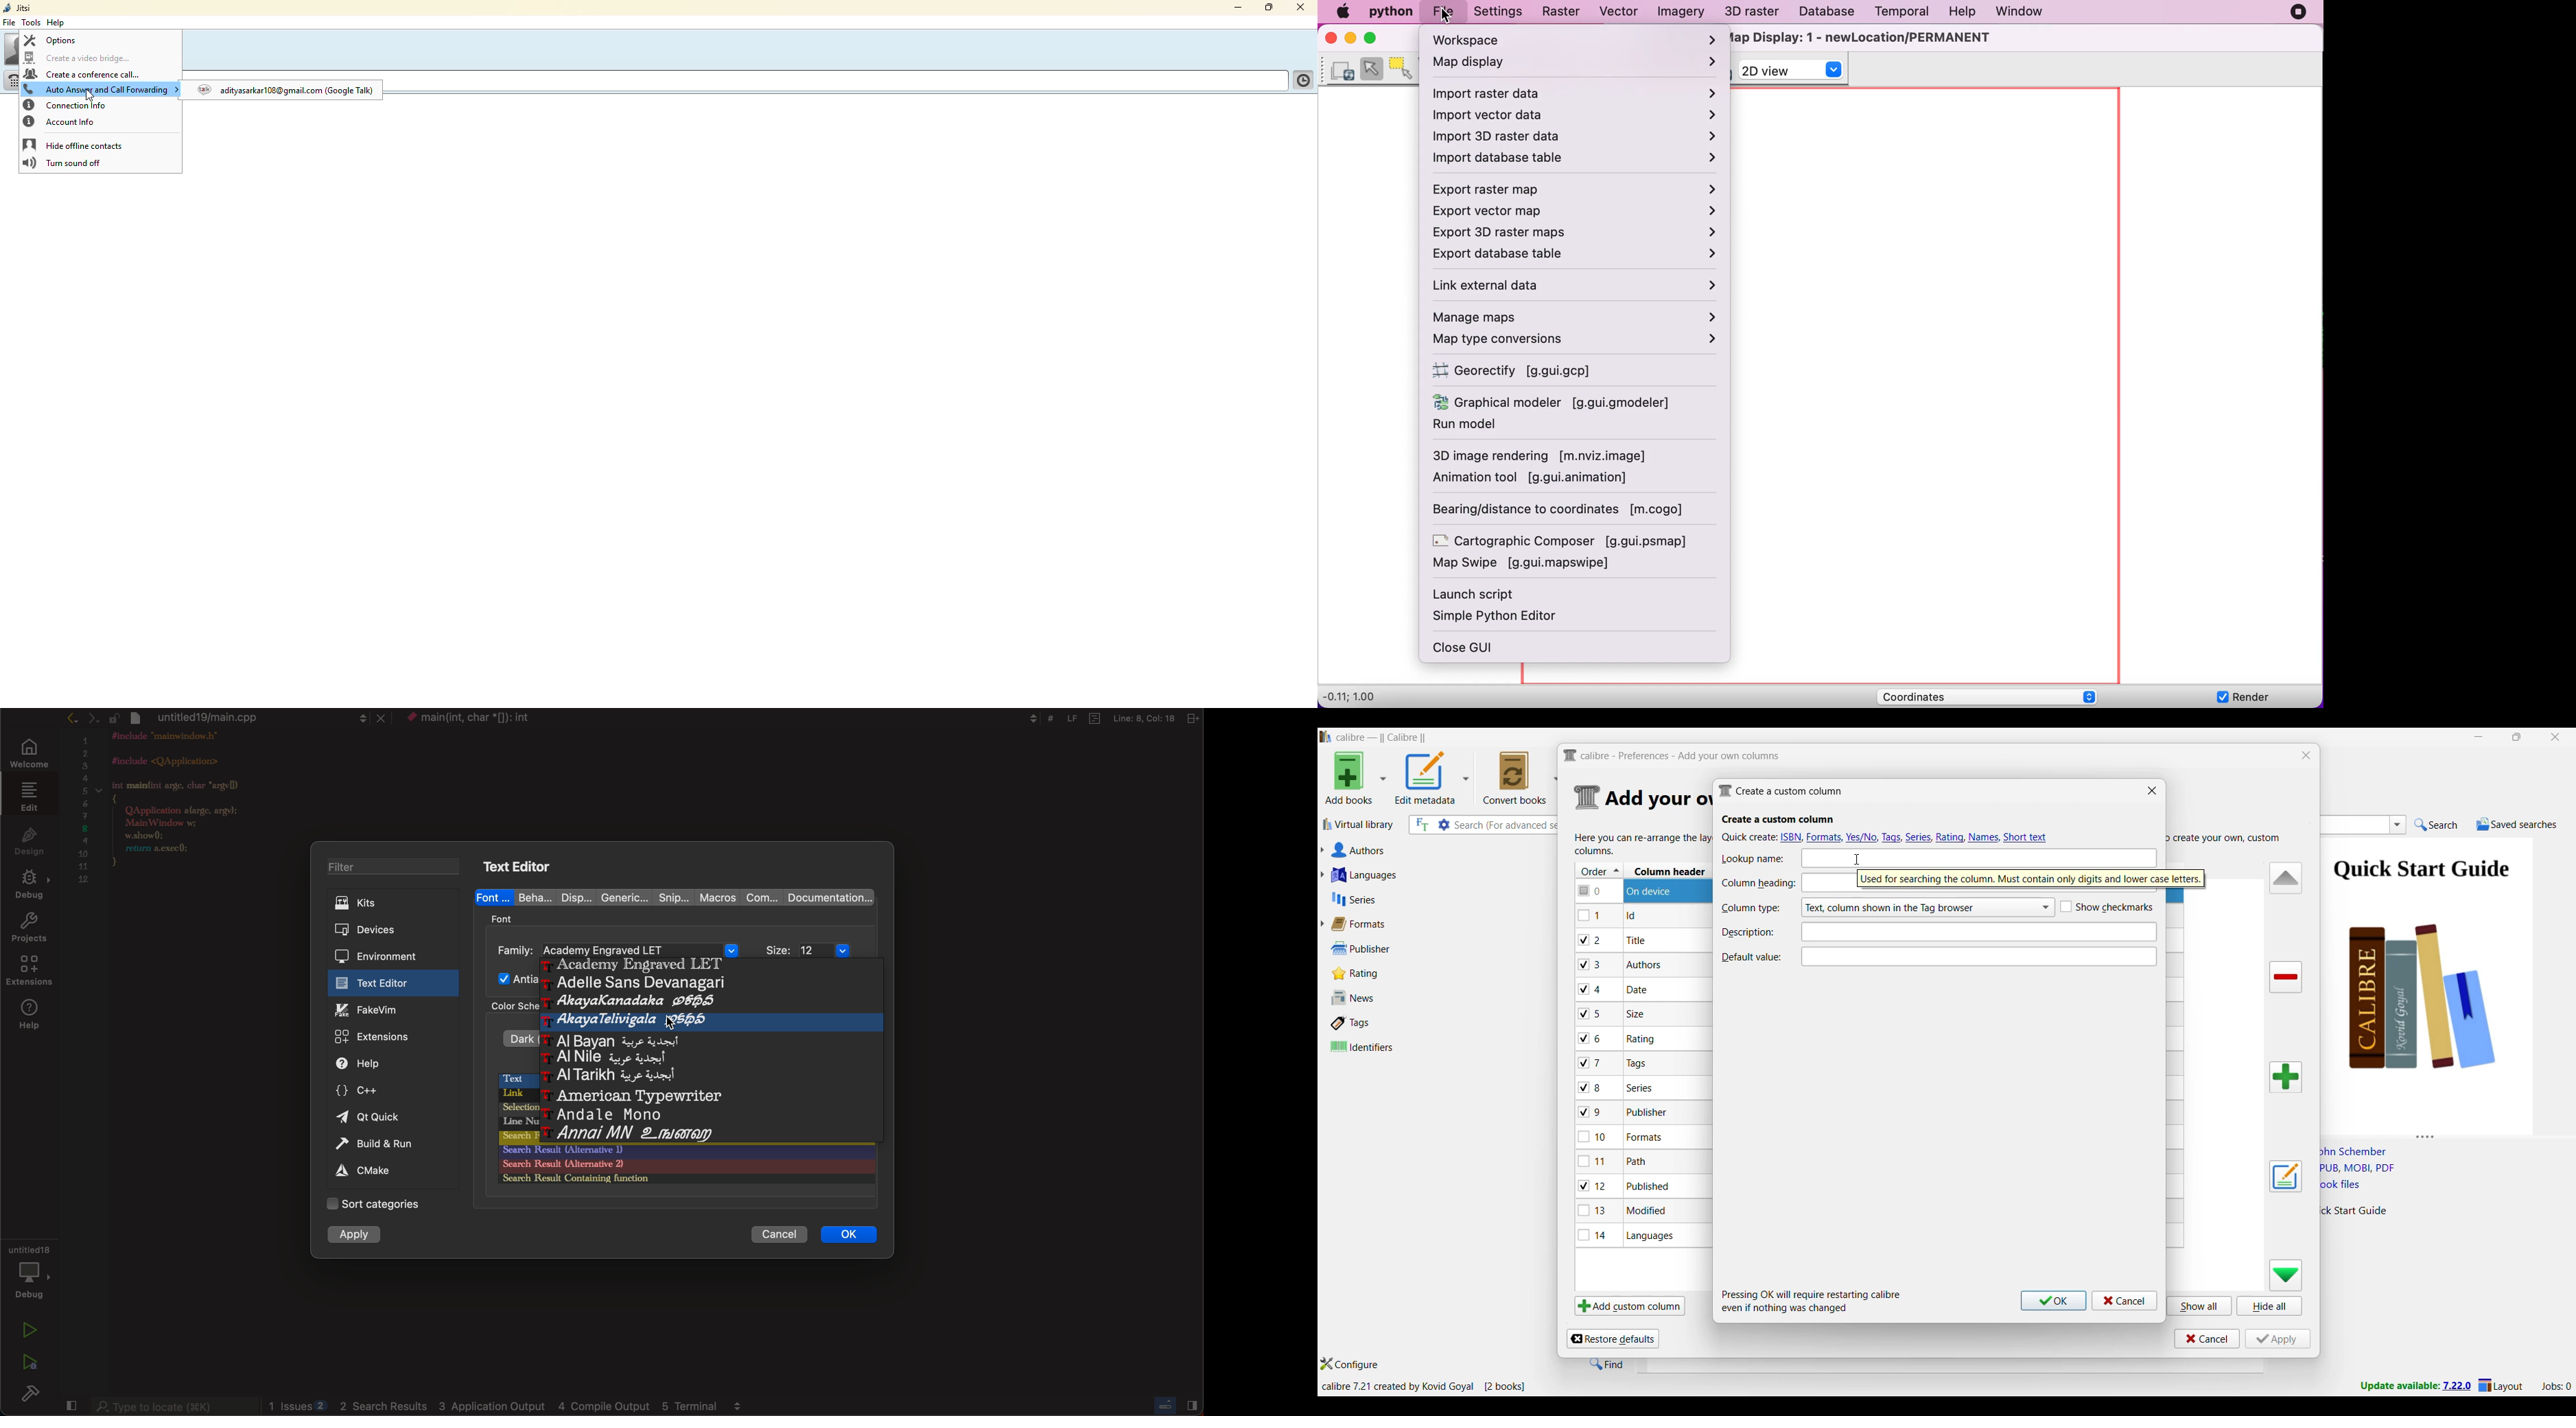 The height and width of the screenshot is (1428, 2576). I want to click on Input search here, so click(1508, 825).